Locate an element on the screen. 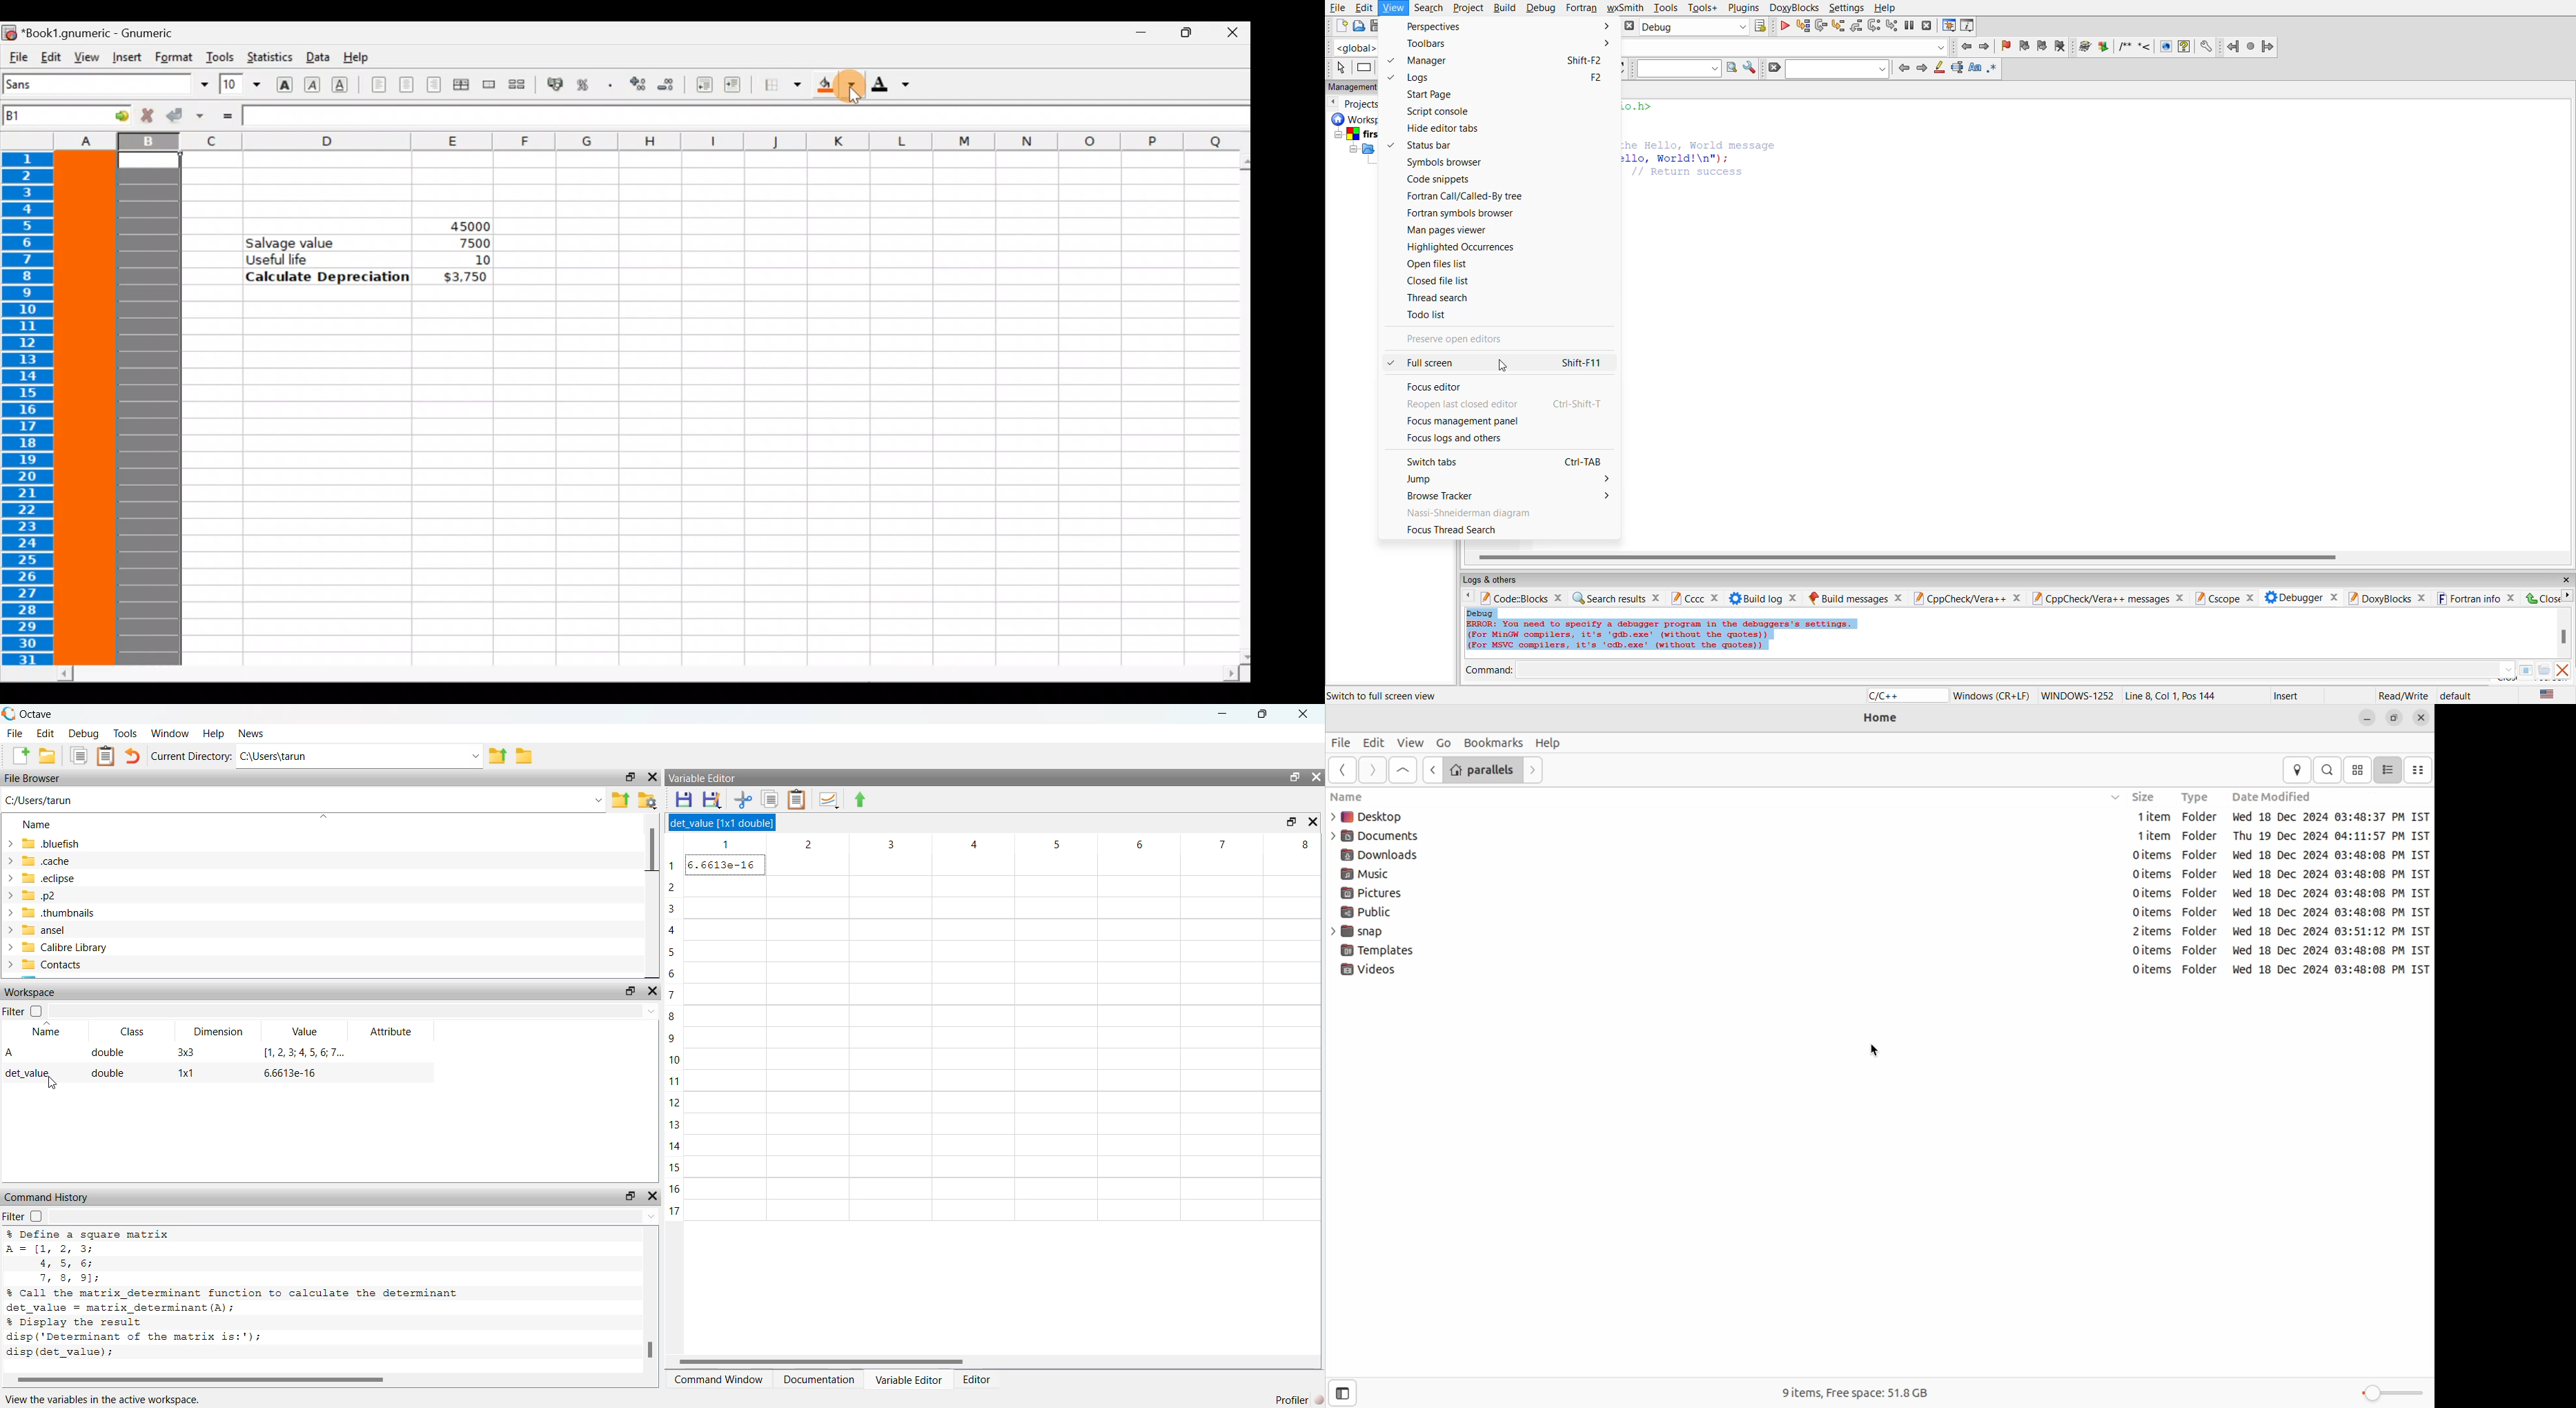  switch tabs is located at coordinates (1512, 460).